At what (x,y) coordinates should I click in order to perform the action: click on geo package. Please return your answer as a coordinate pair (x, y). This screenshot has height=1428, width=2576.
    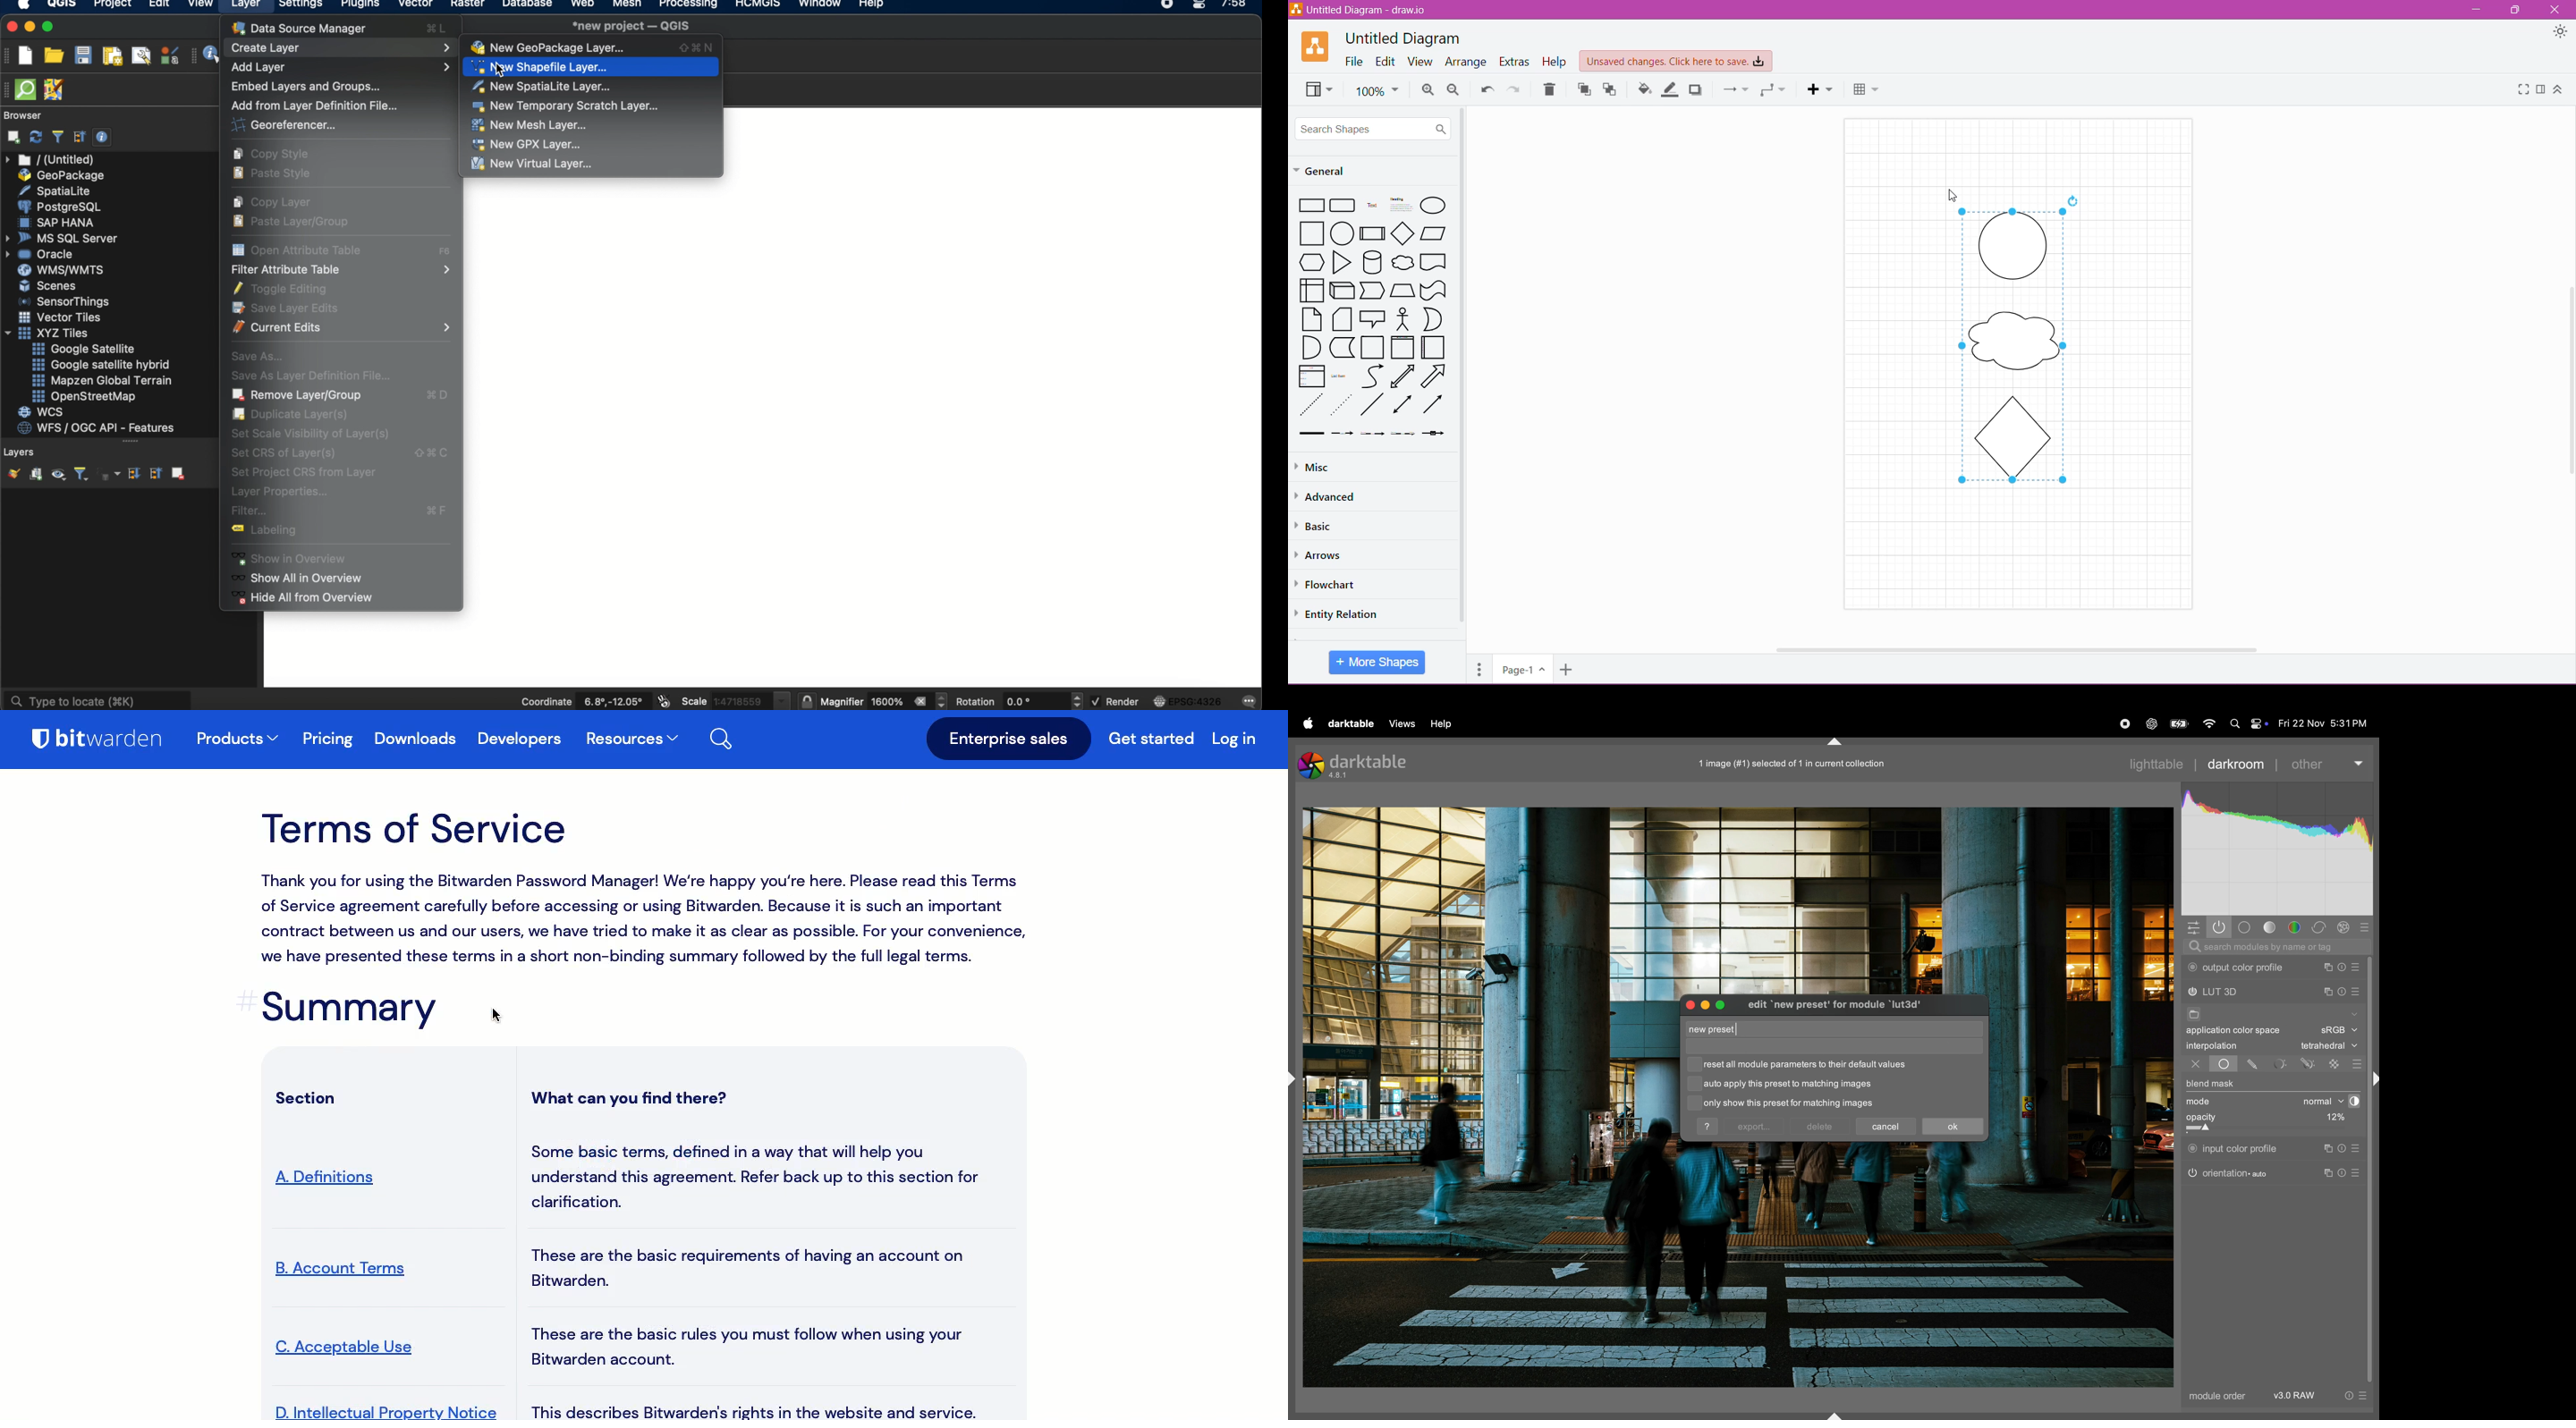
    Looking at the image, I should click on (60, 176).